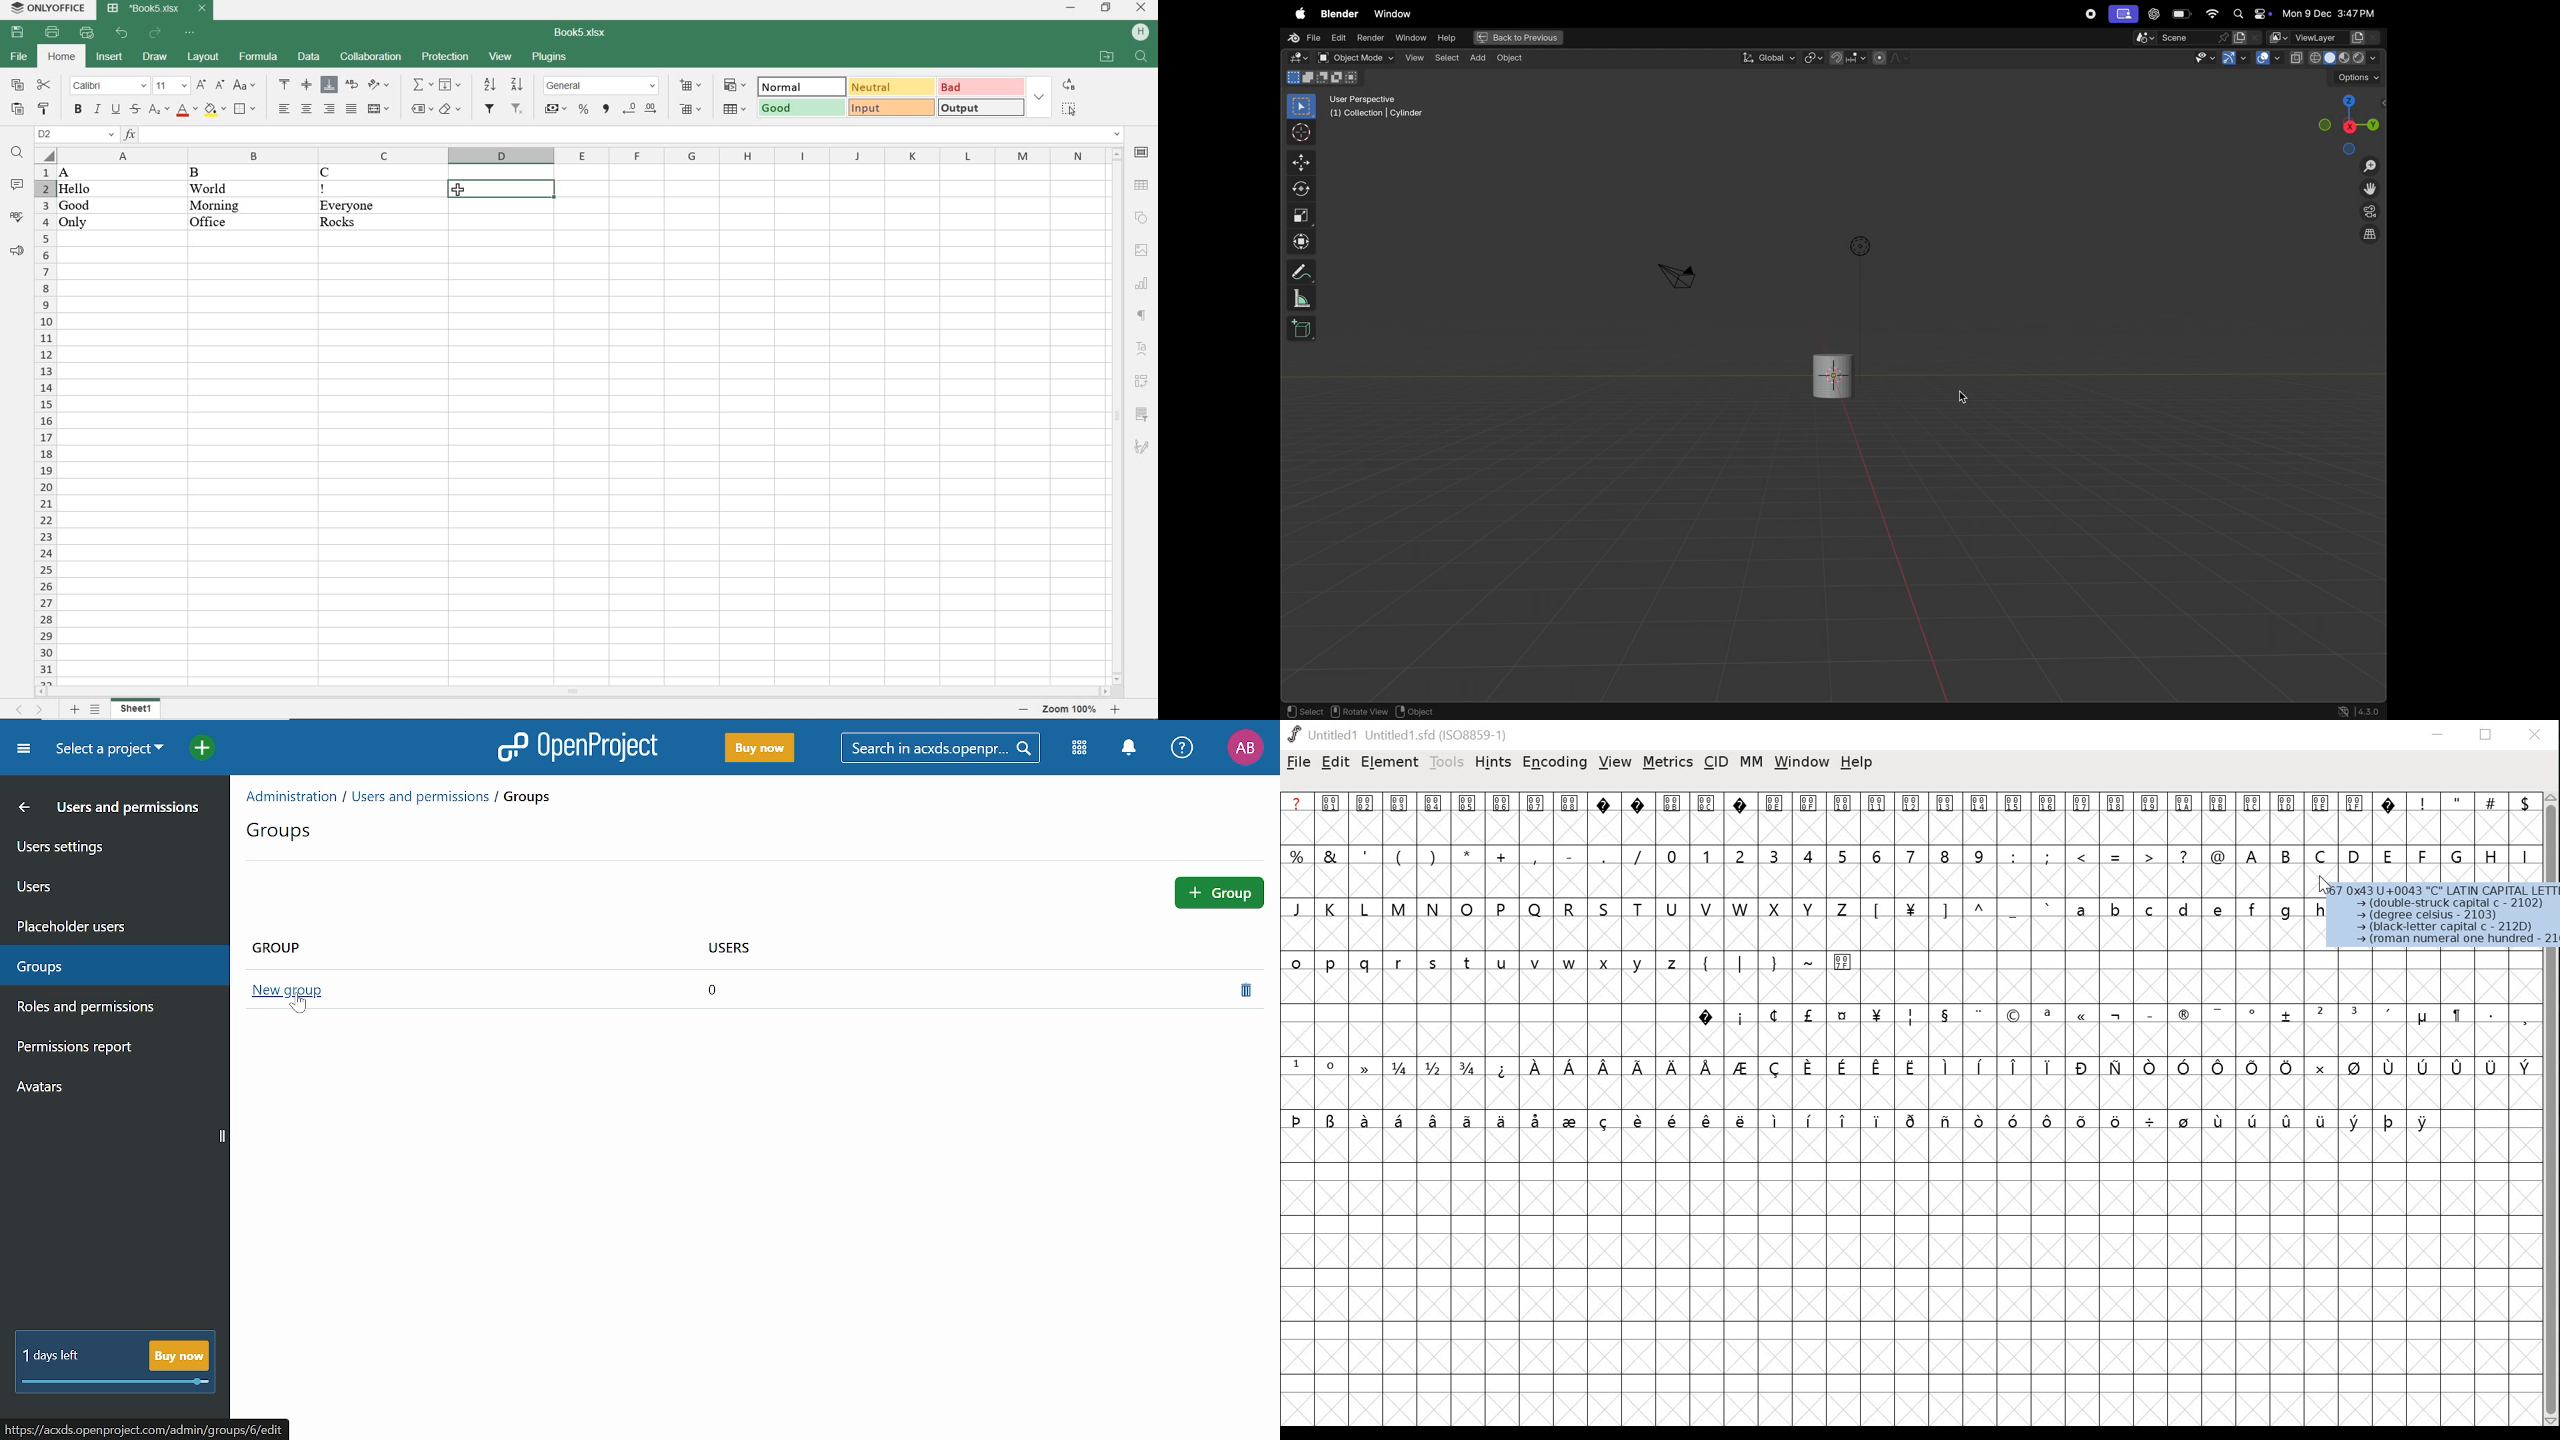 Image resolution: width=2576 pixels, height=1456 pixels. I want to click on modes, so click(1325, 78).